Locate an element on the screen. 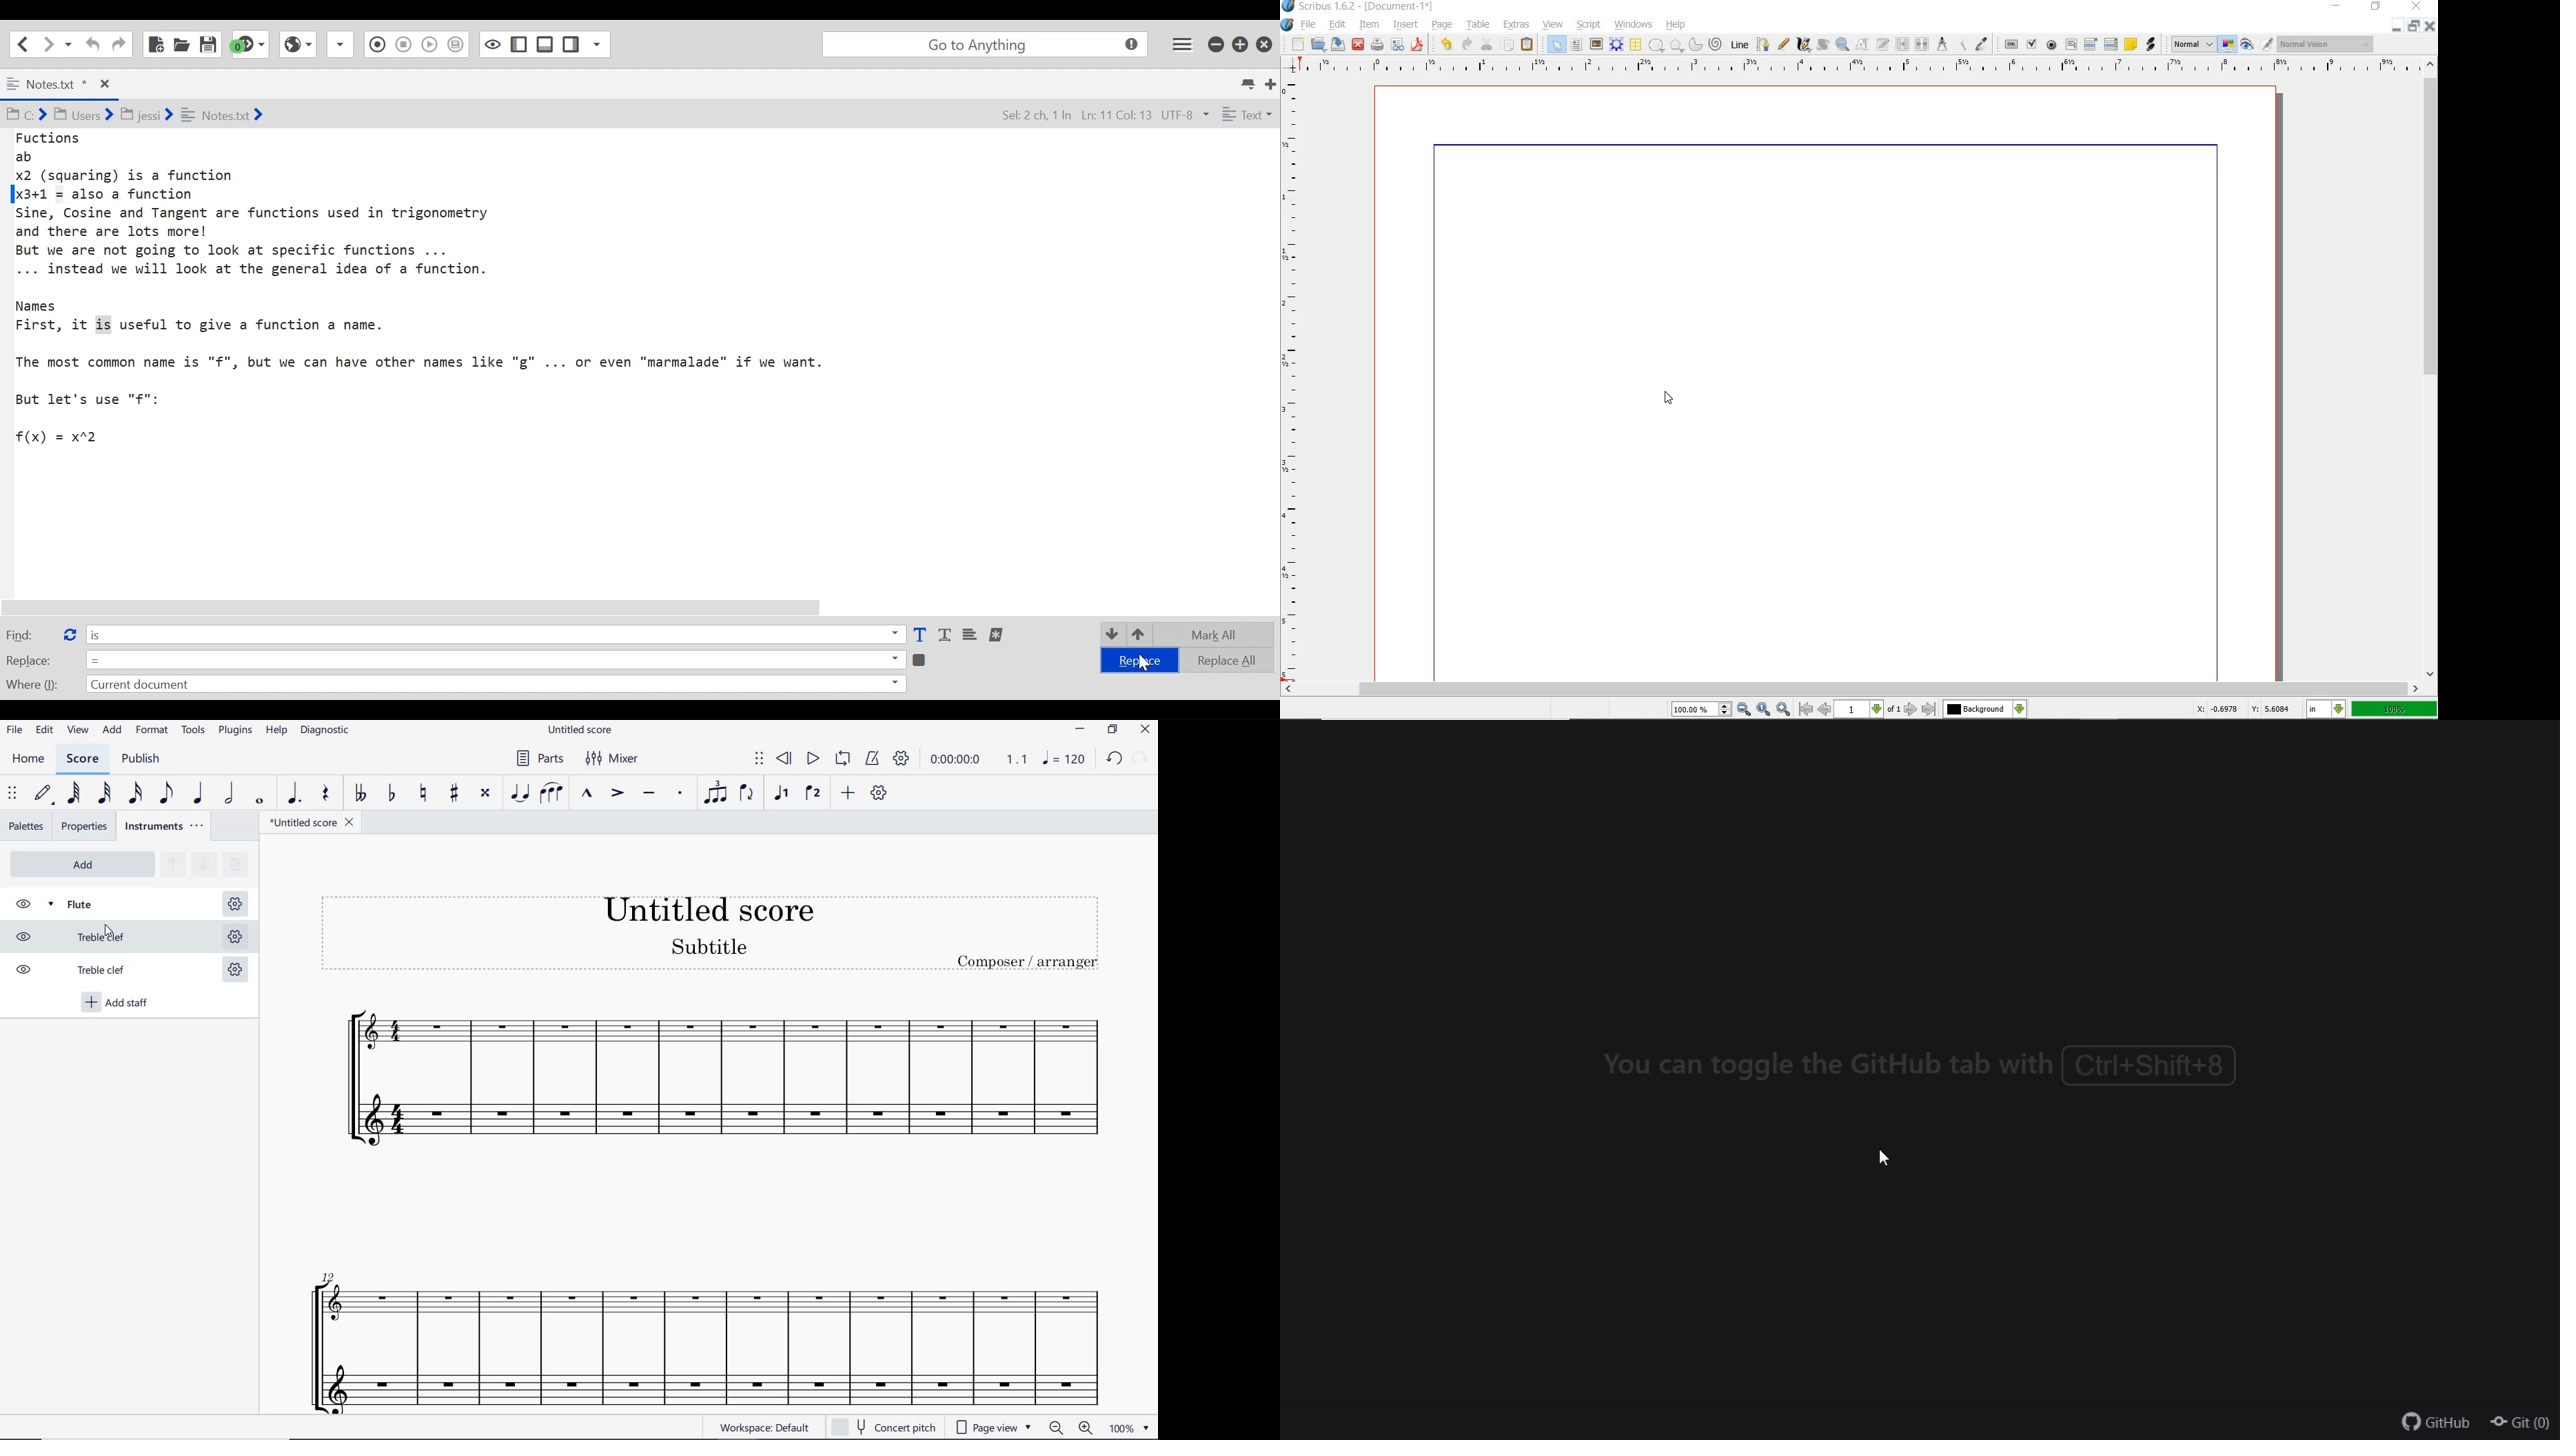  IMAGE is located at coordinates (1596, 43).